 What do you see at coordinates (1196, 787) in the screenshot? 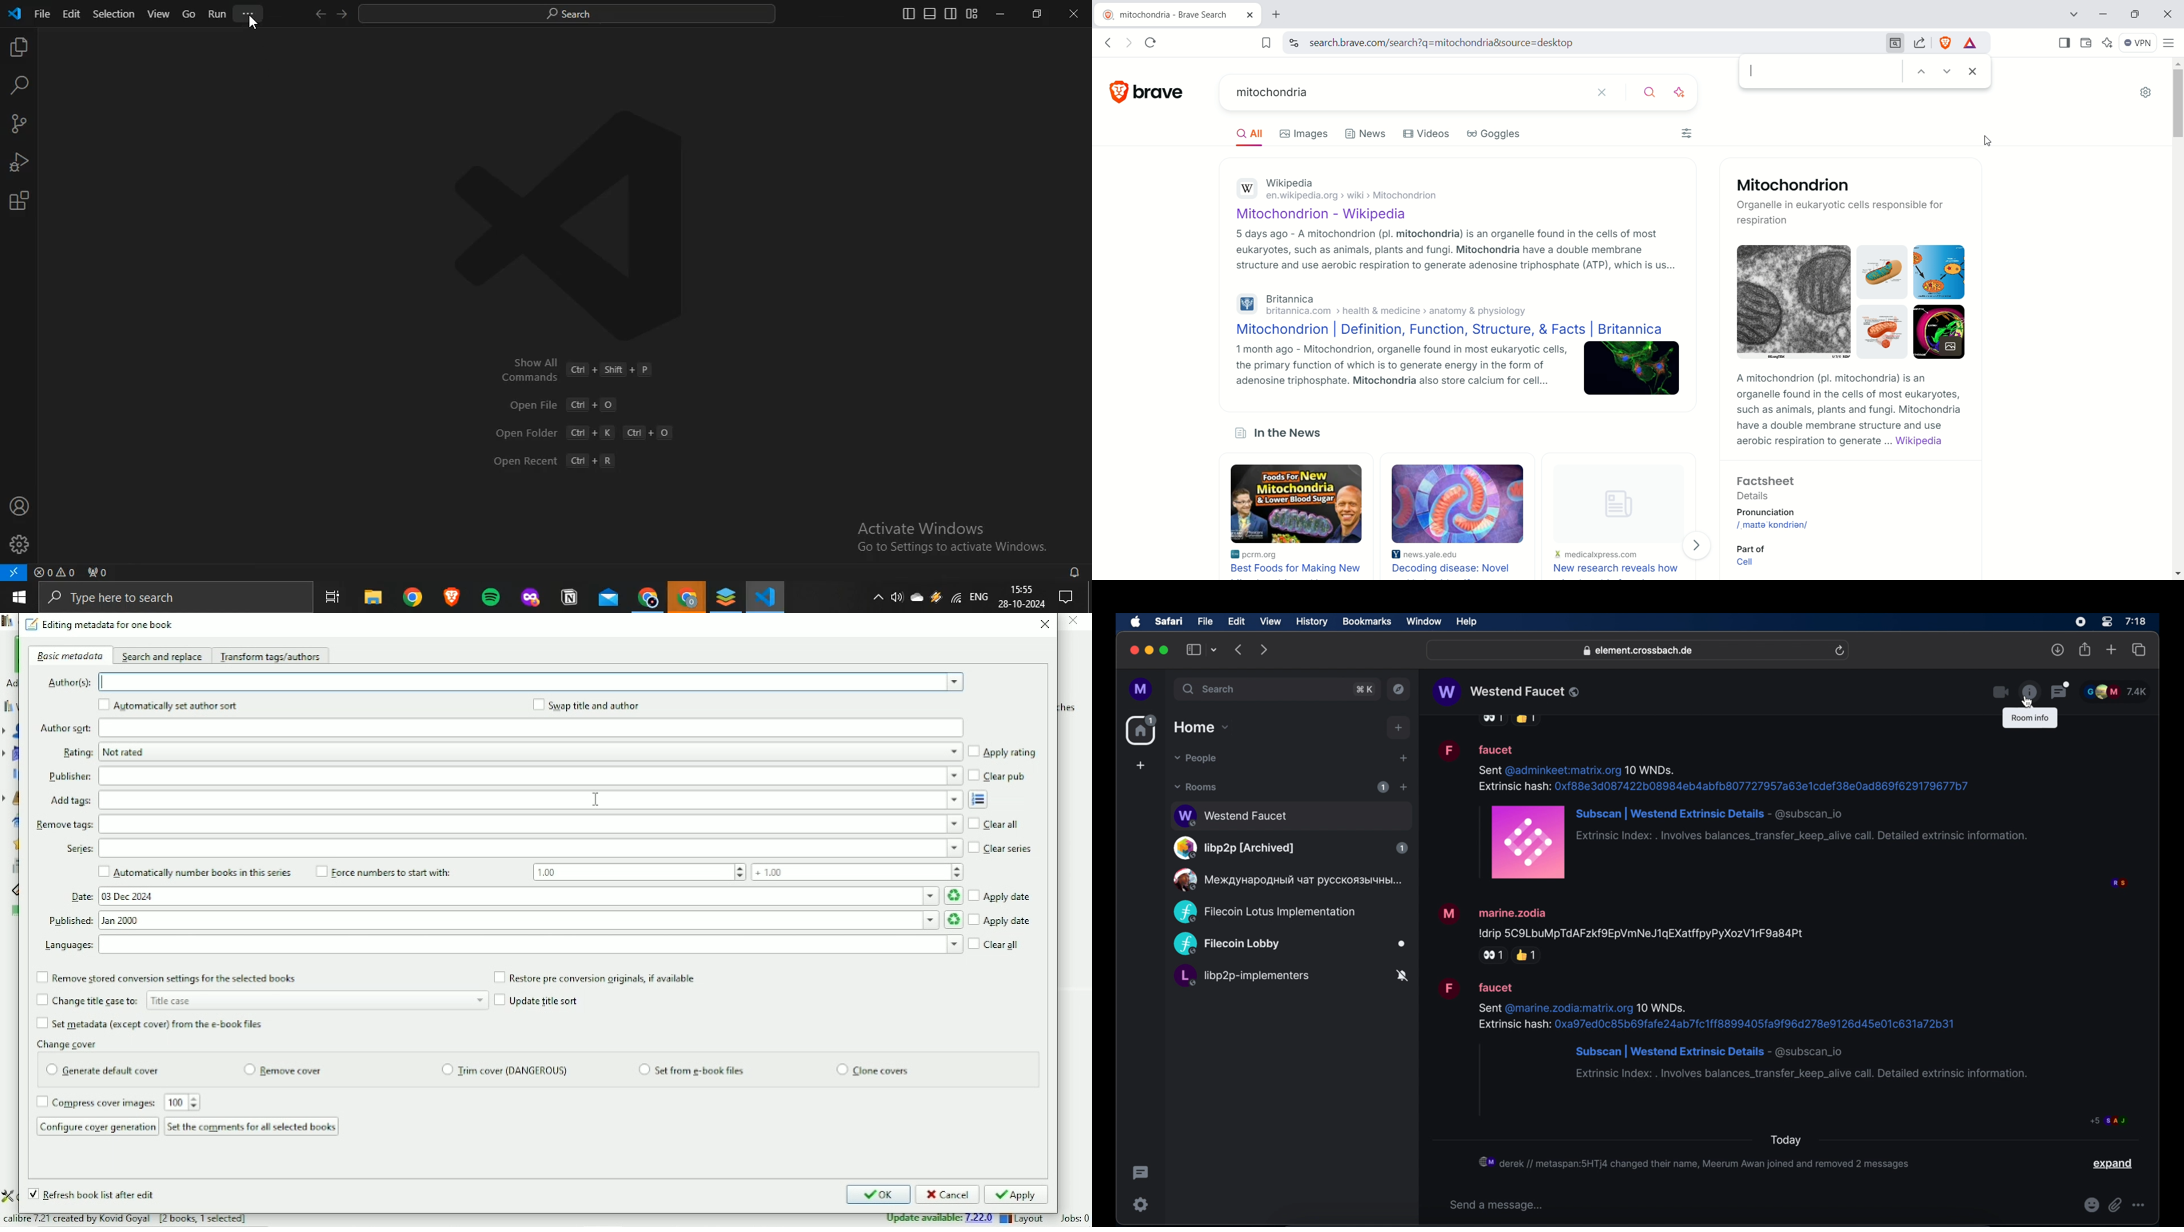
I see `rooms dropdown` at bounding box center [1196, 787].